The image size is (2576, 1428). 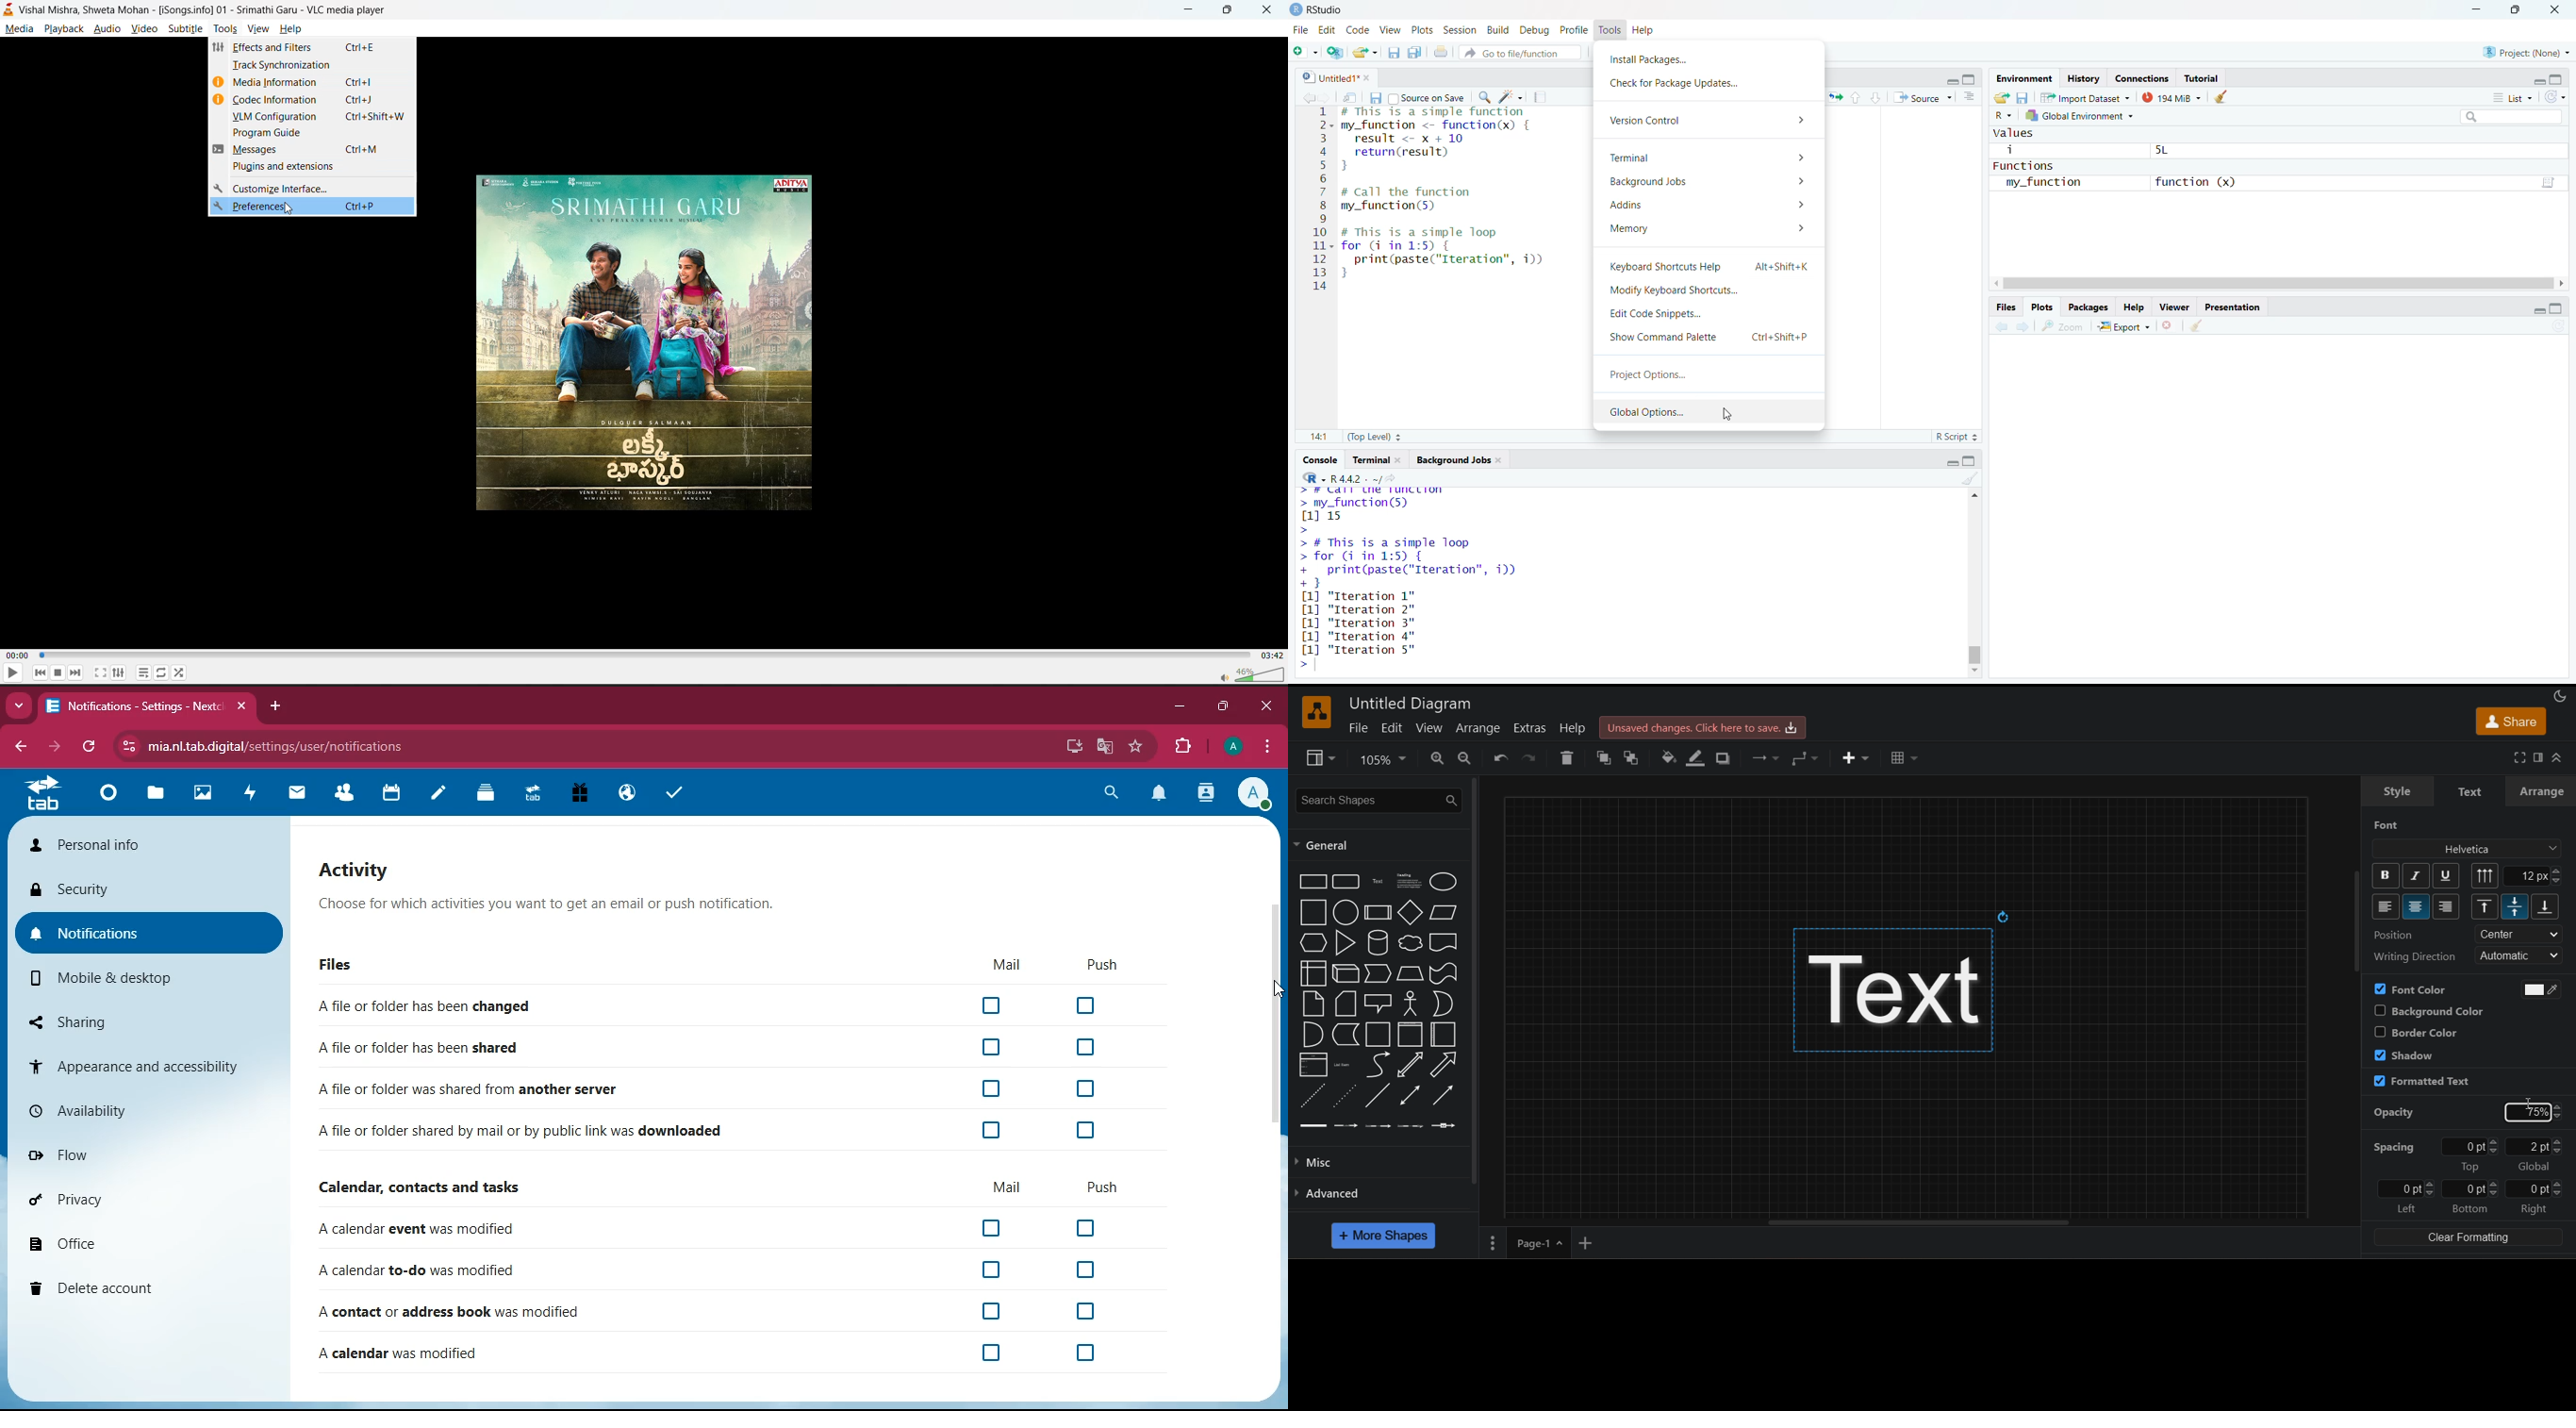 I want to click on code, so click(x=1358, y=28).